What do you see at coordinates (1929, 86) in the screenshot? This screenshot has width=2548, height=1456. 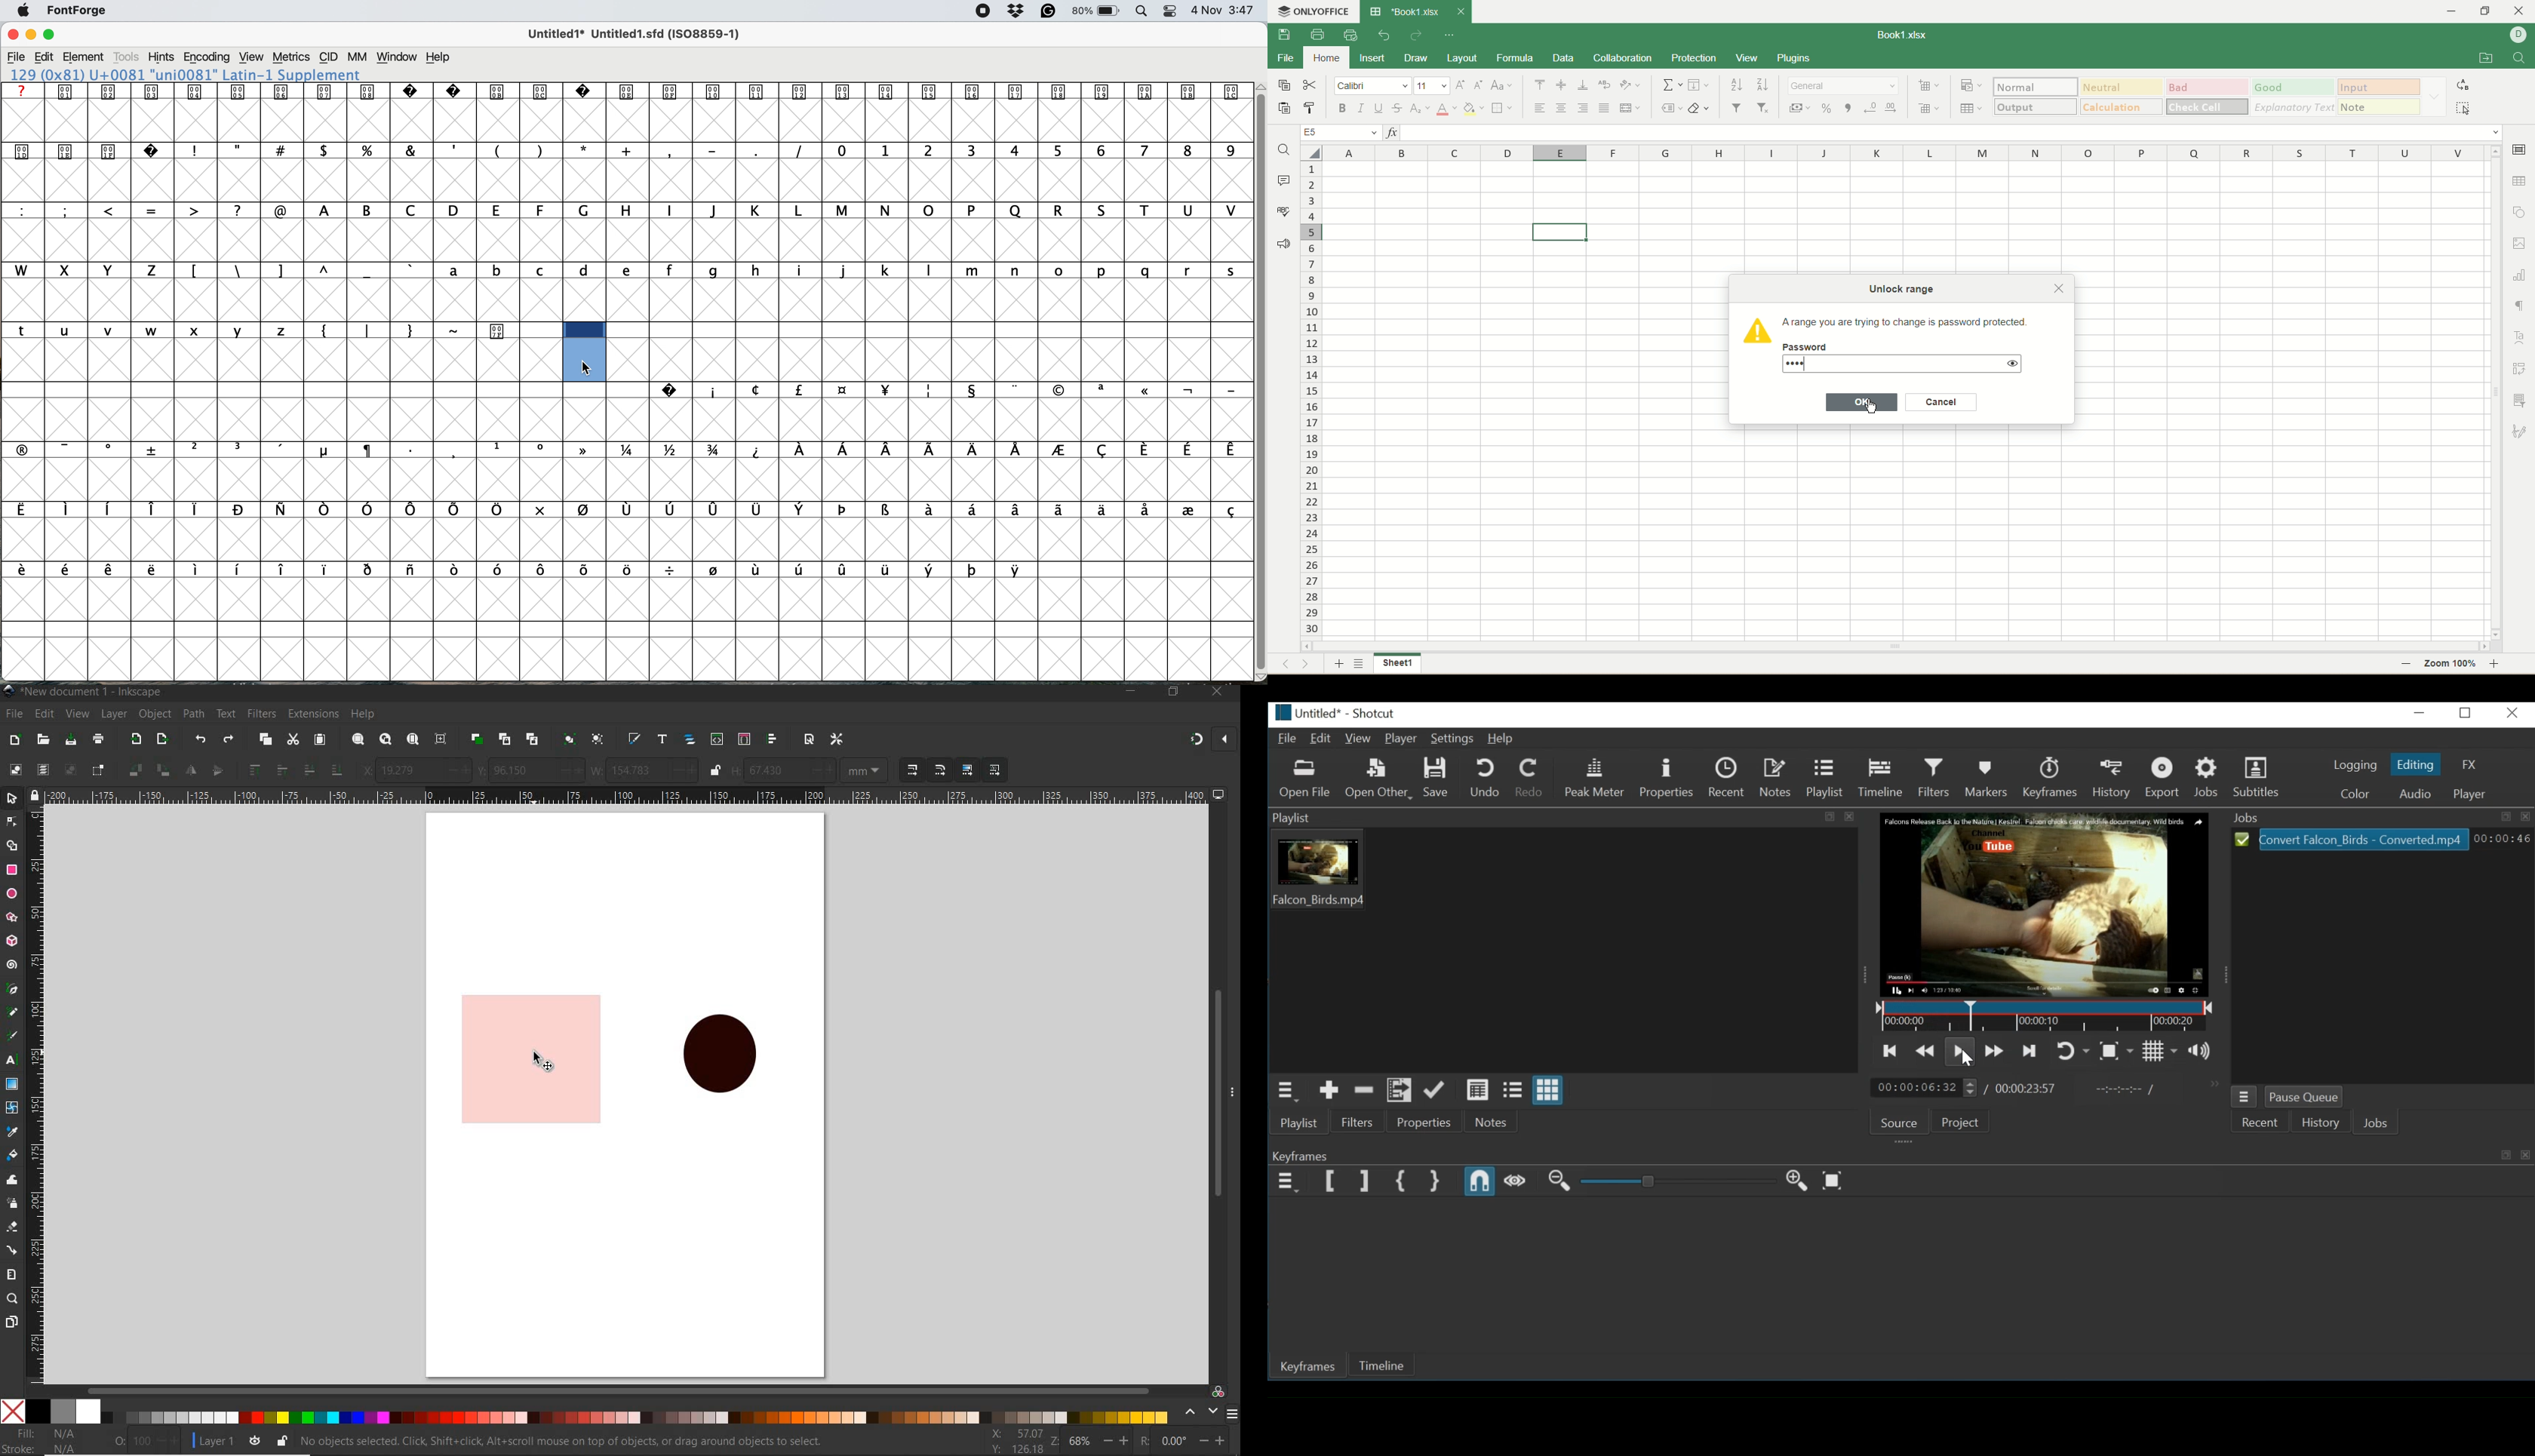 I see `insert cell` at bounding box center [1929, 86].